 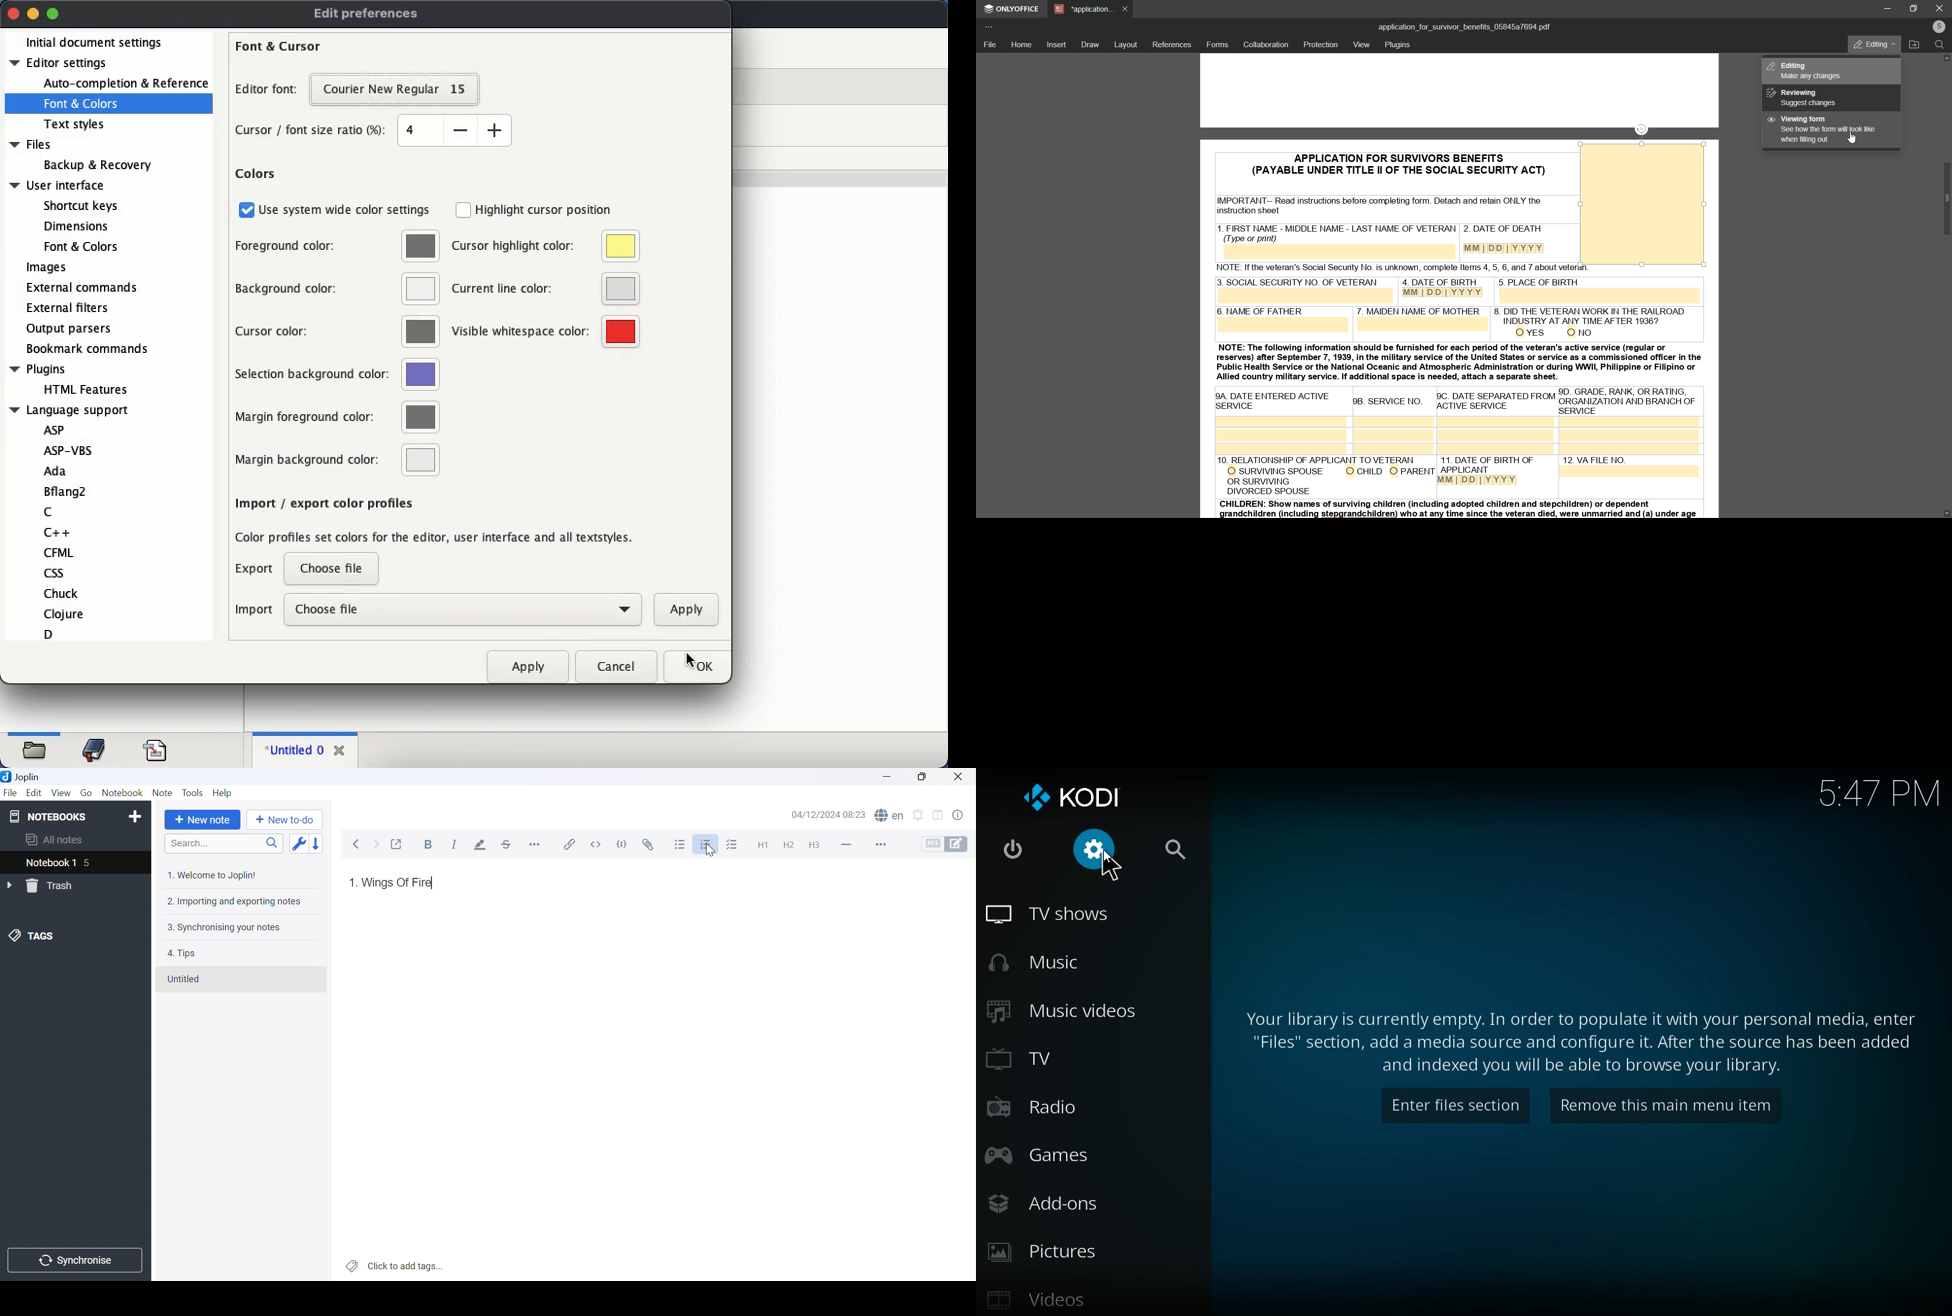 What do you see at coordinates (647, 845) in the screenshot?
I see `Attach file` at bounding box center [647, 845].